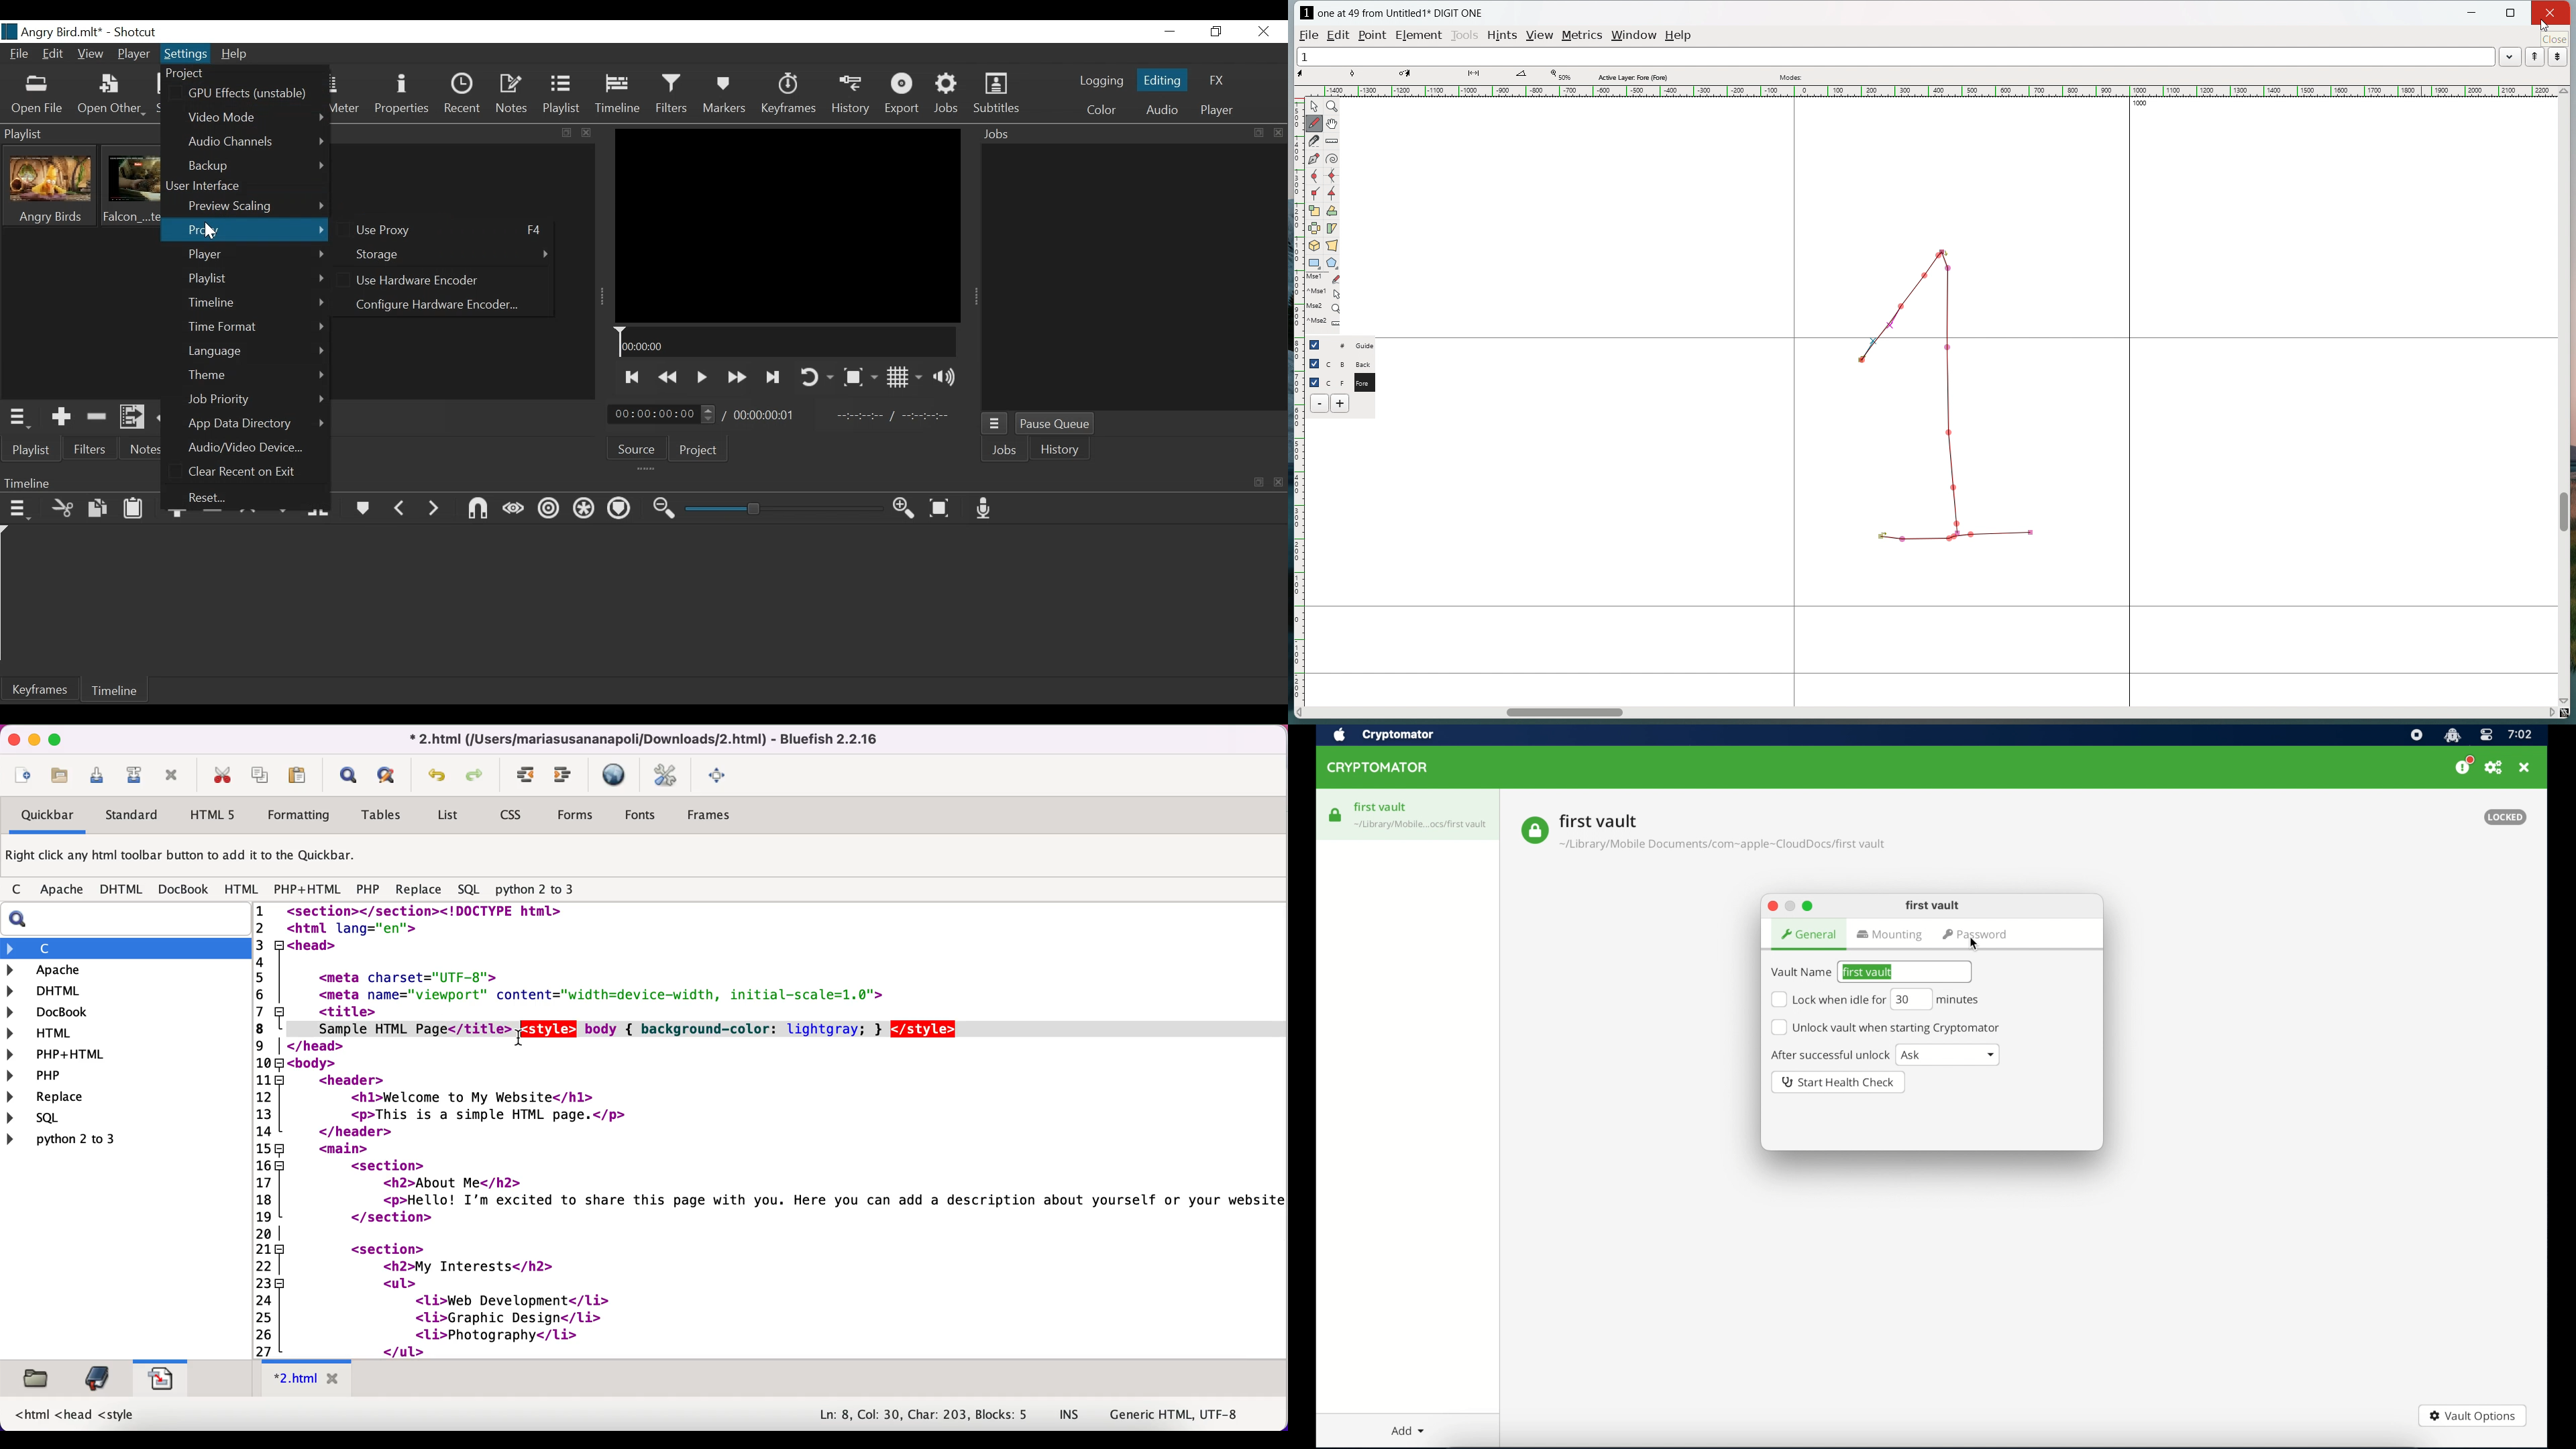 The width and height of the screenshot is (2576, 1456). Describe the element at coordinates (96, 508) in the screenshot. I see `Copy` at that location.